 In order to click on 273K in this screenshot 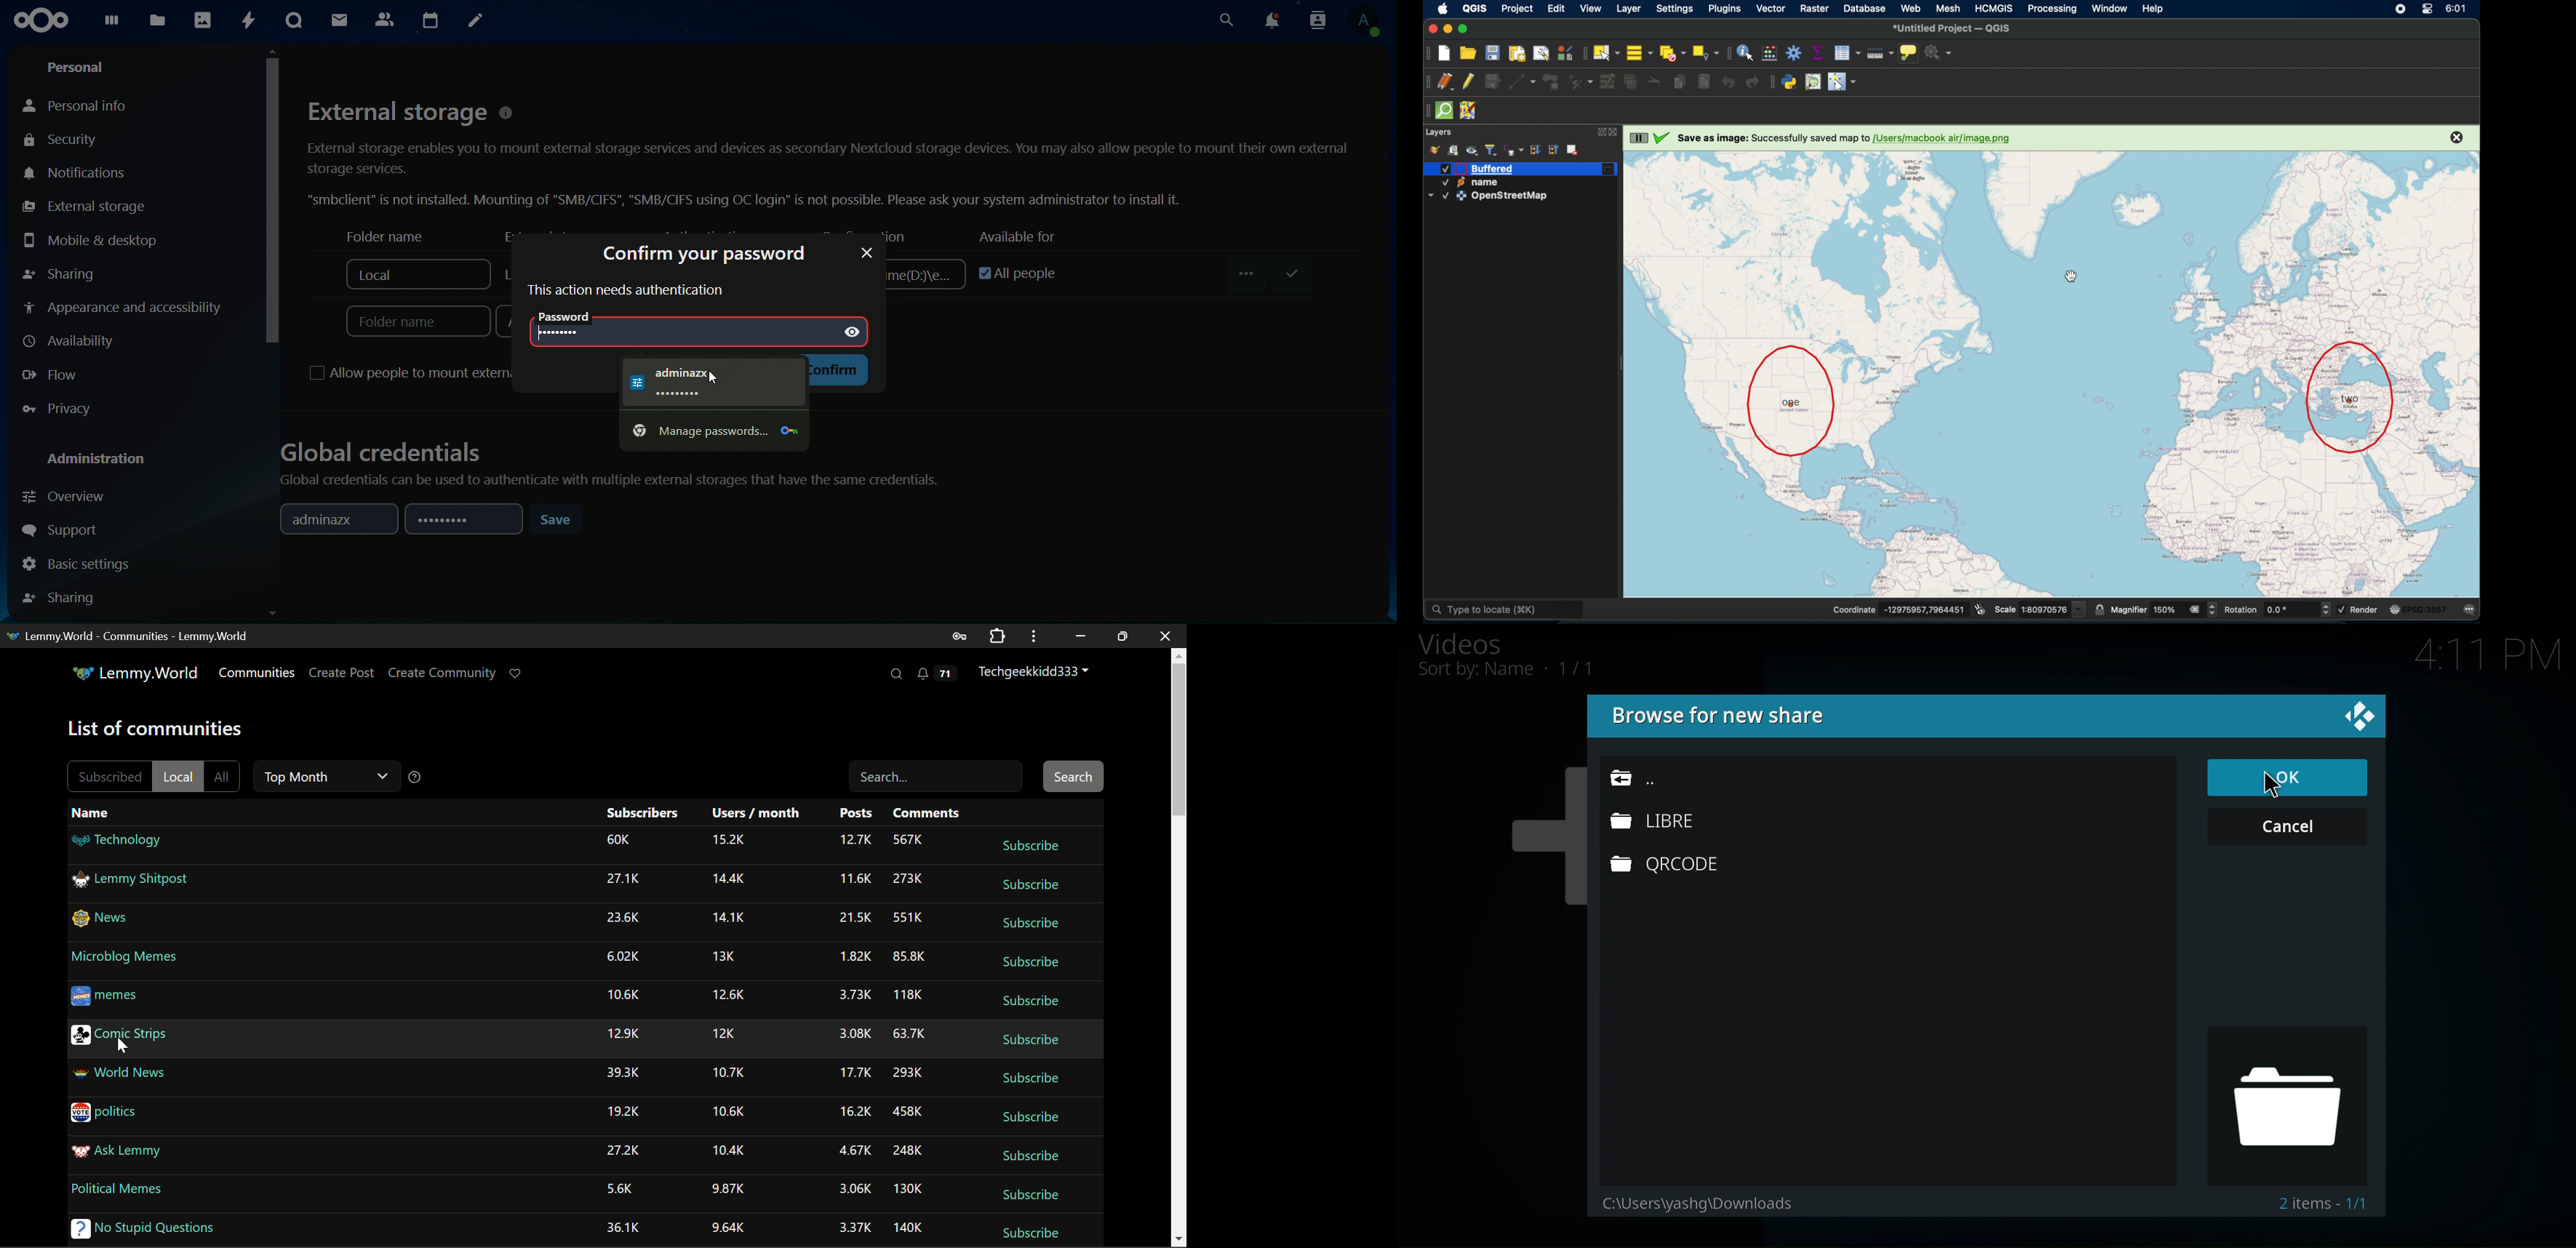, I will do `click(908, 879)`.